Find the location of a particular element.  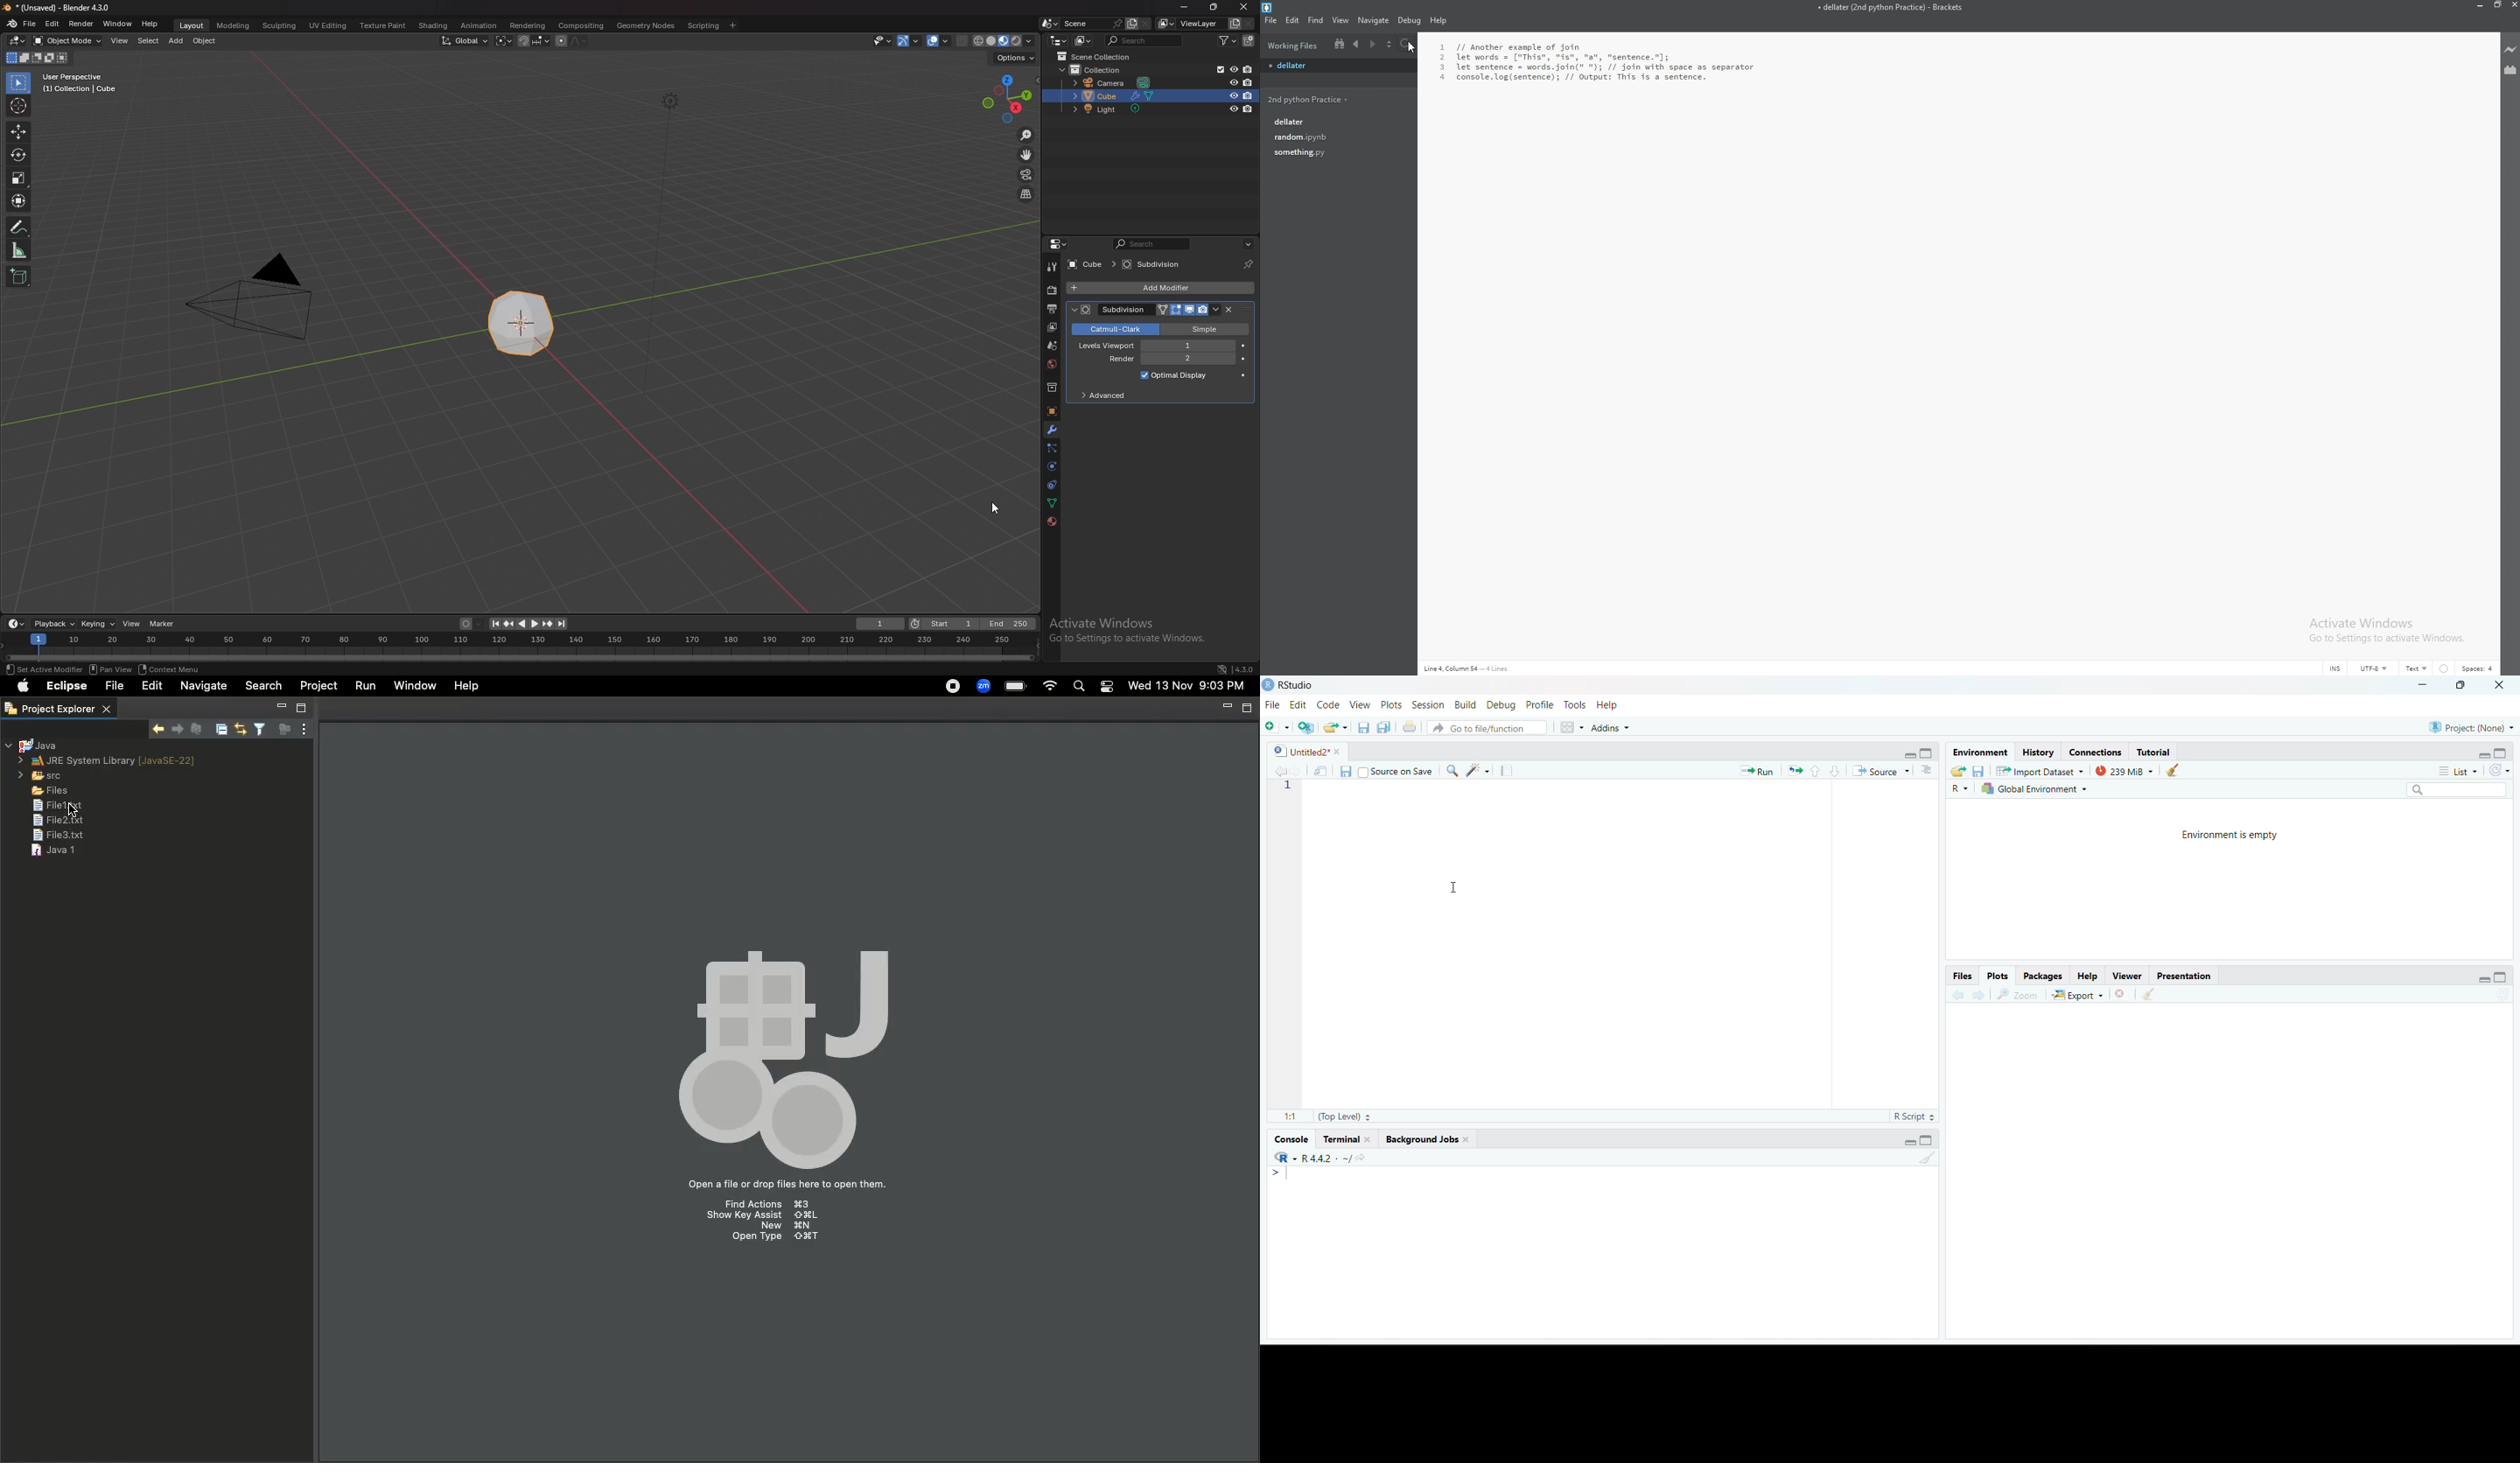

help is located at coordinates (1438, 20).